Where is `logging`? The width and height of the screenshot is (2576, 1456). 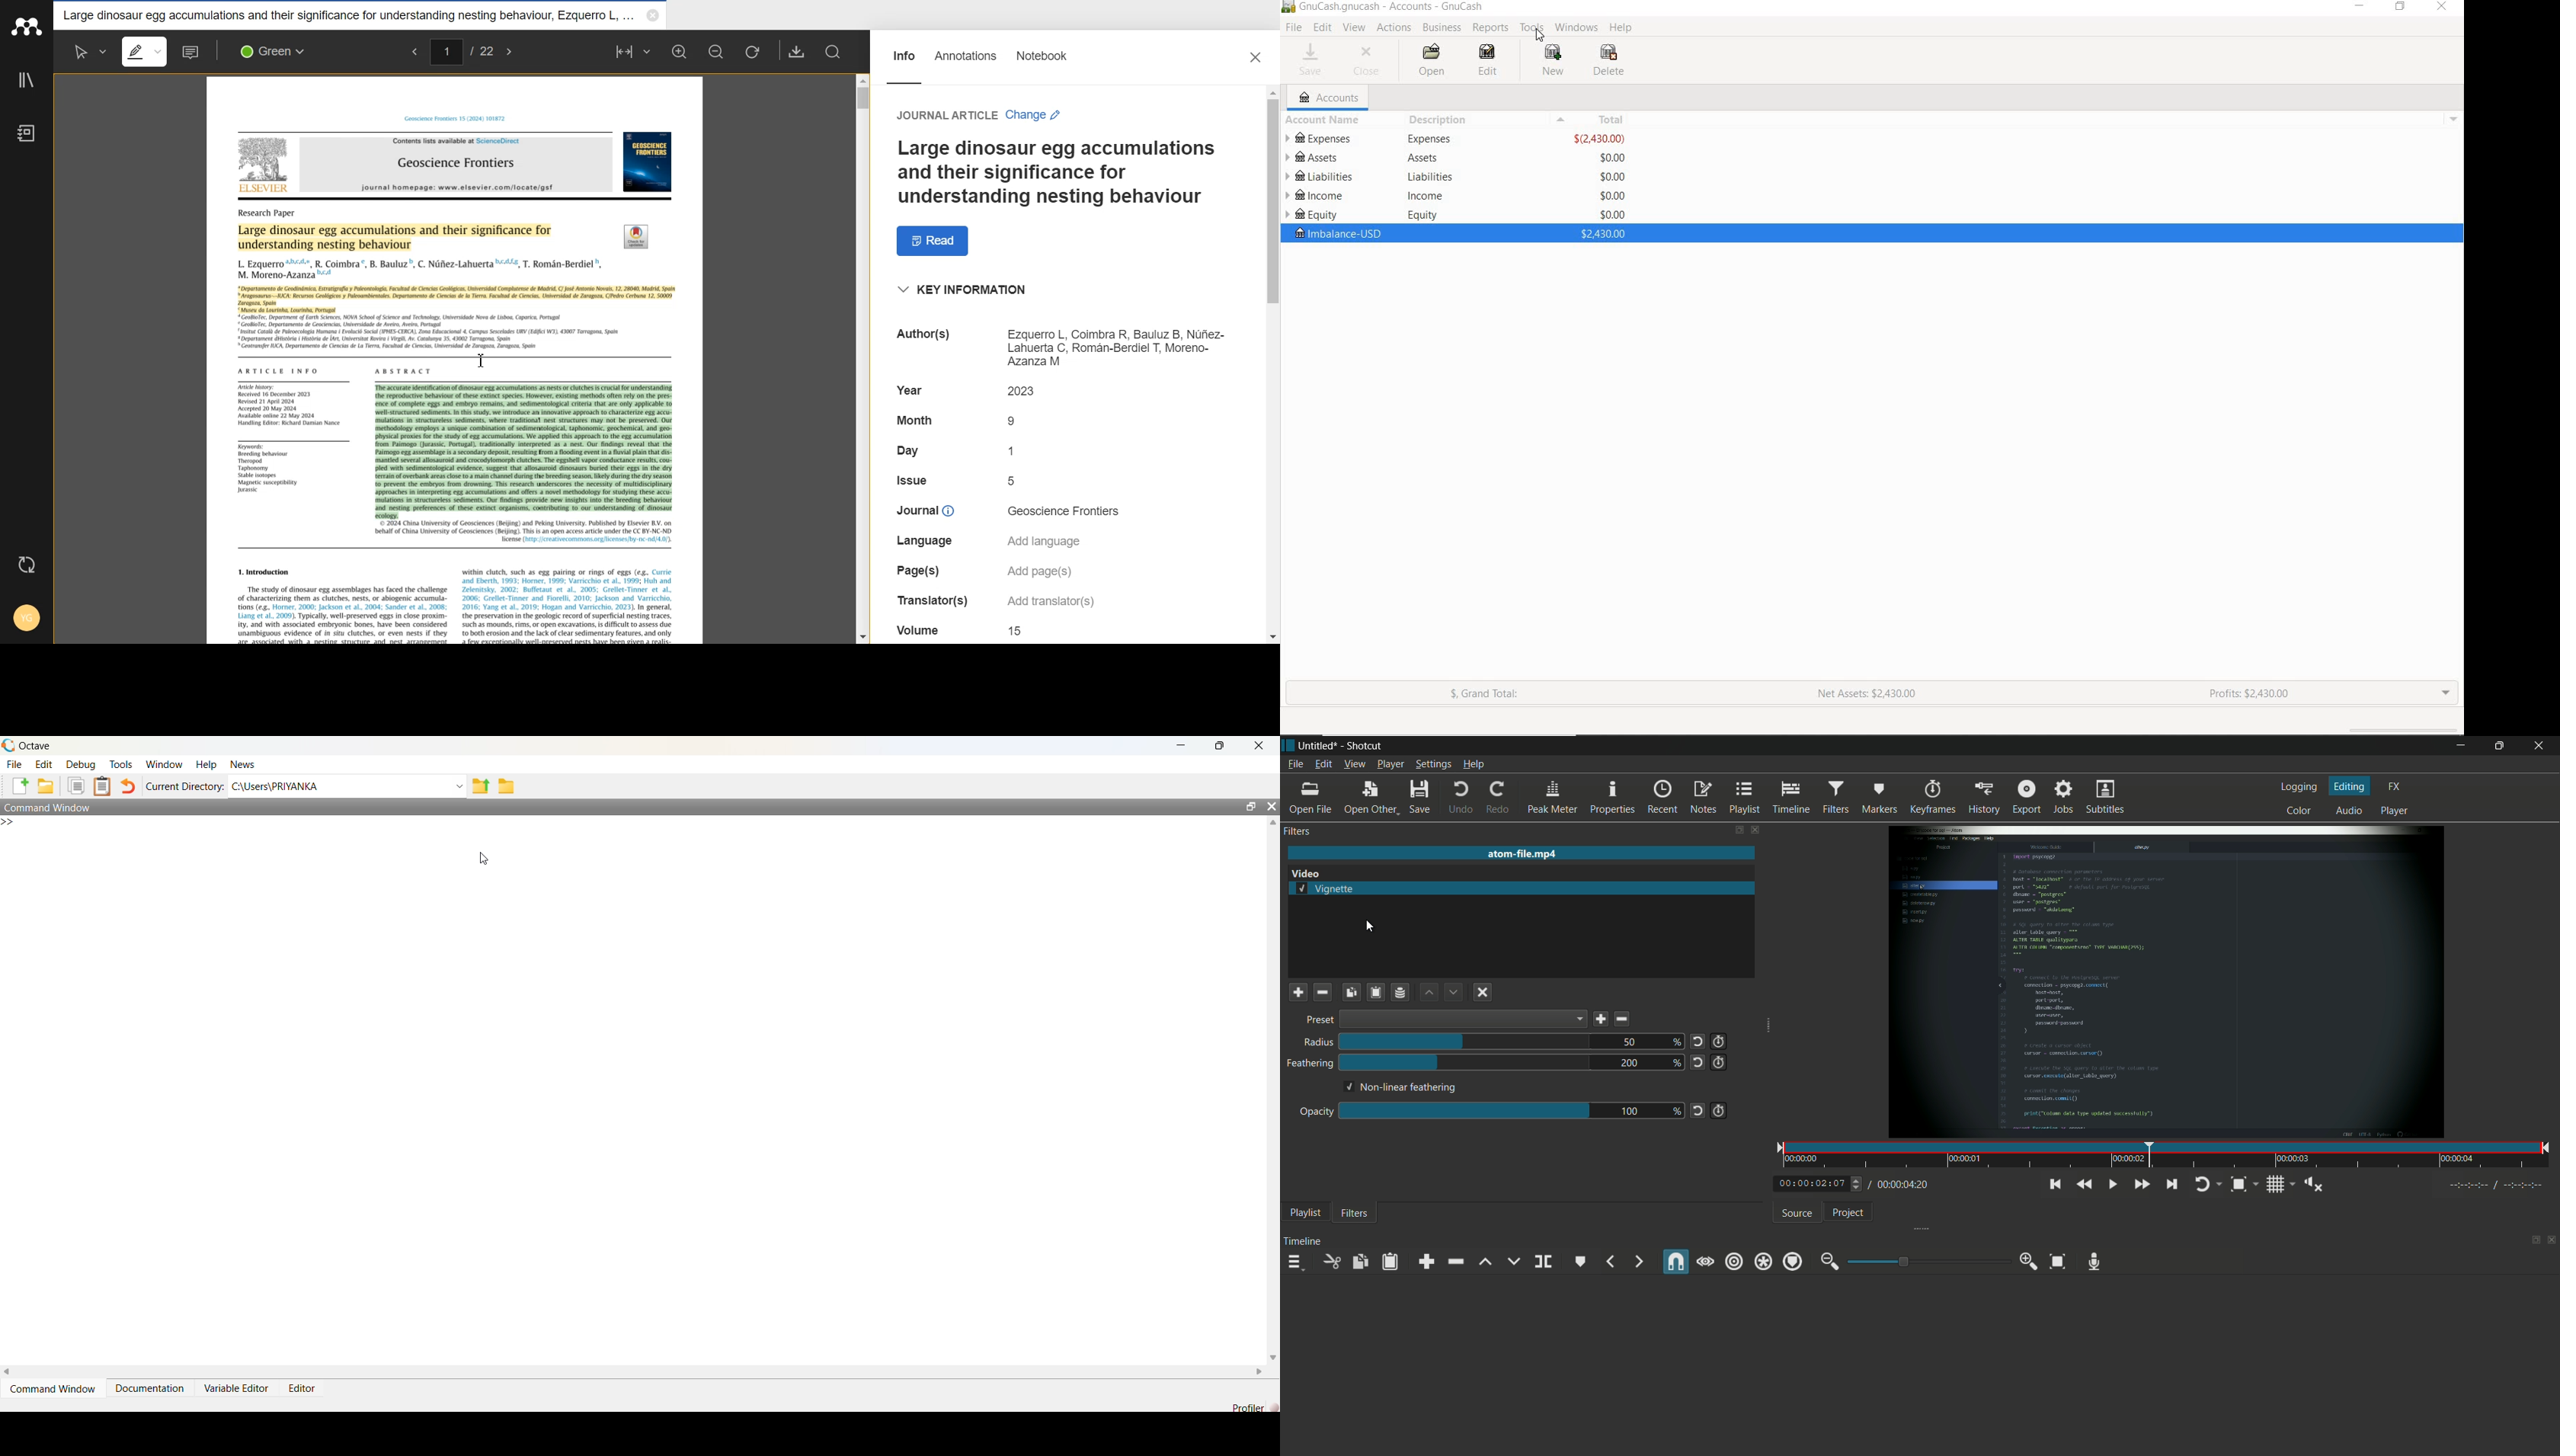 logging is located at coordinates (2301, 786).